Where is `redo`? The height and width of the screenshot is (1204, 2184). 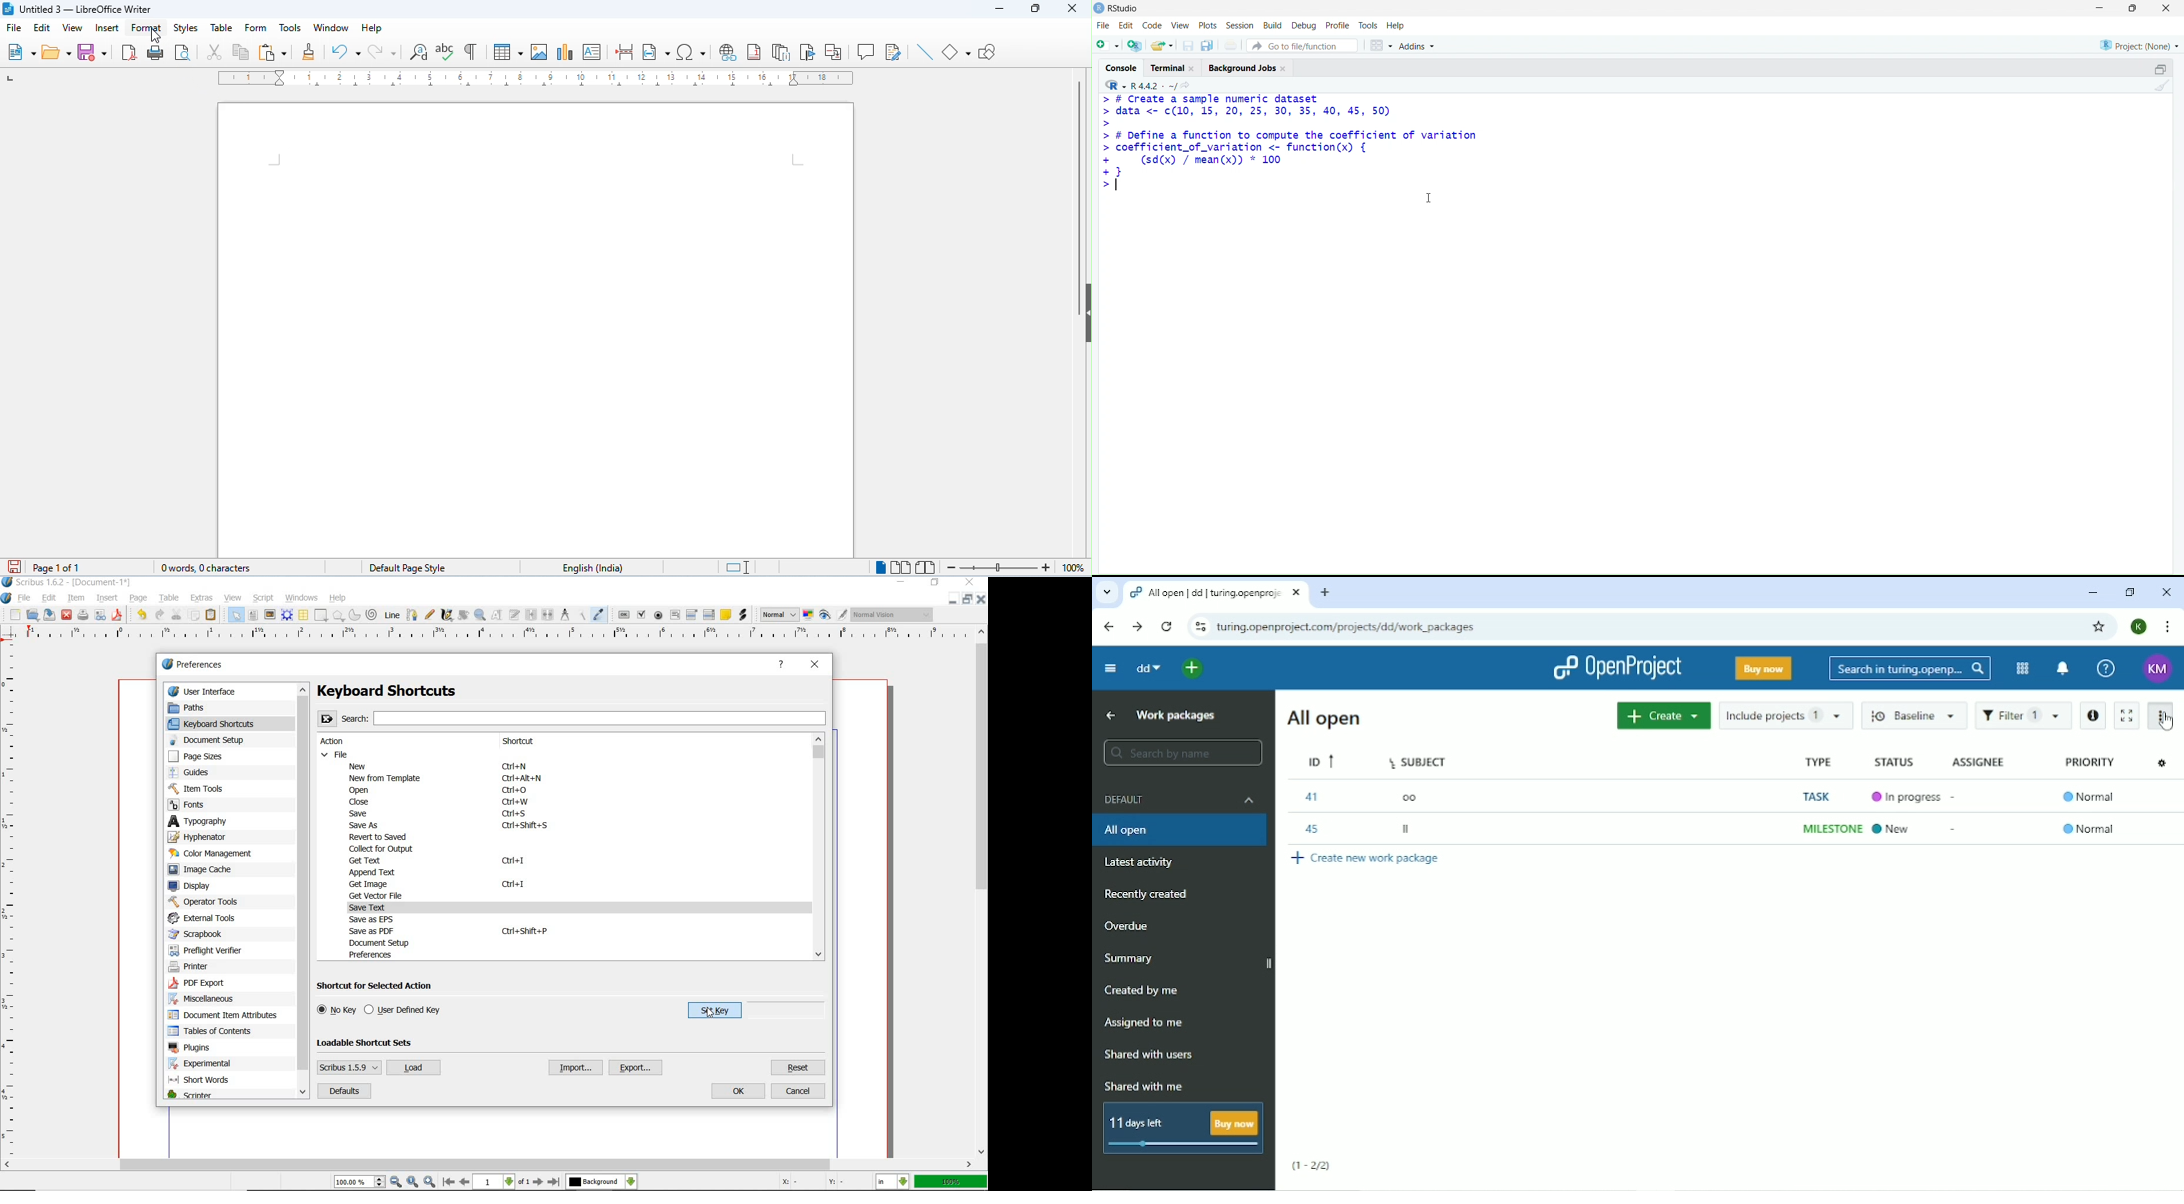
redo is located at coordinates (159, 615).